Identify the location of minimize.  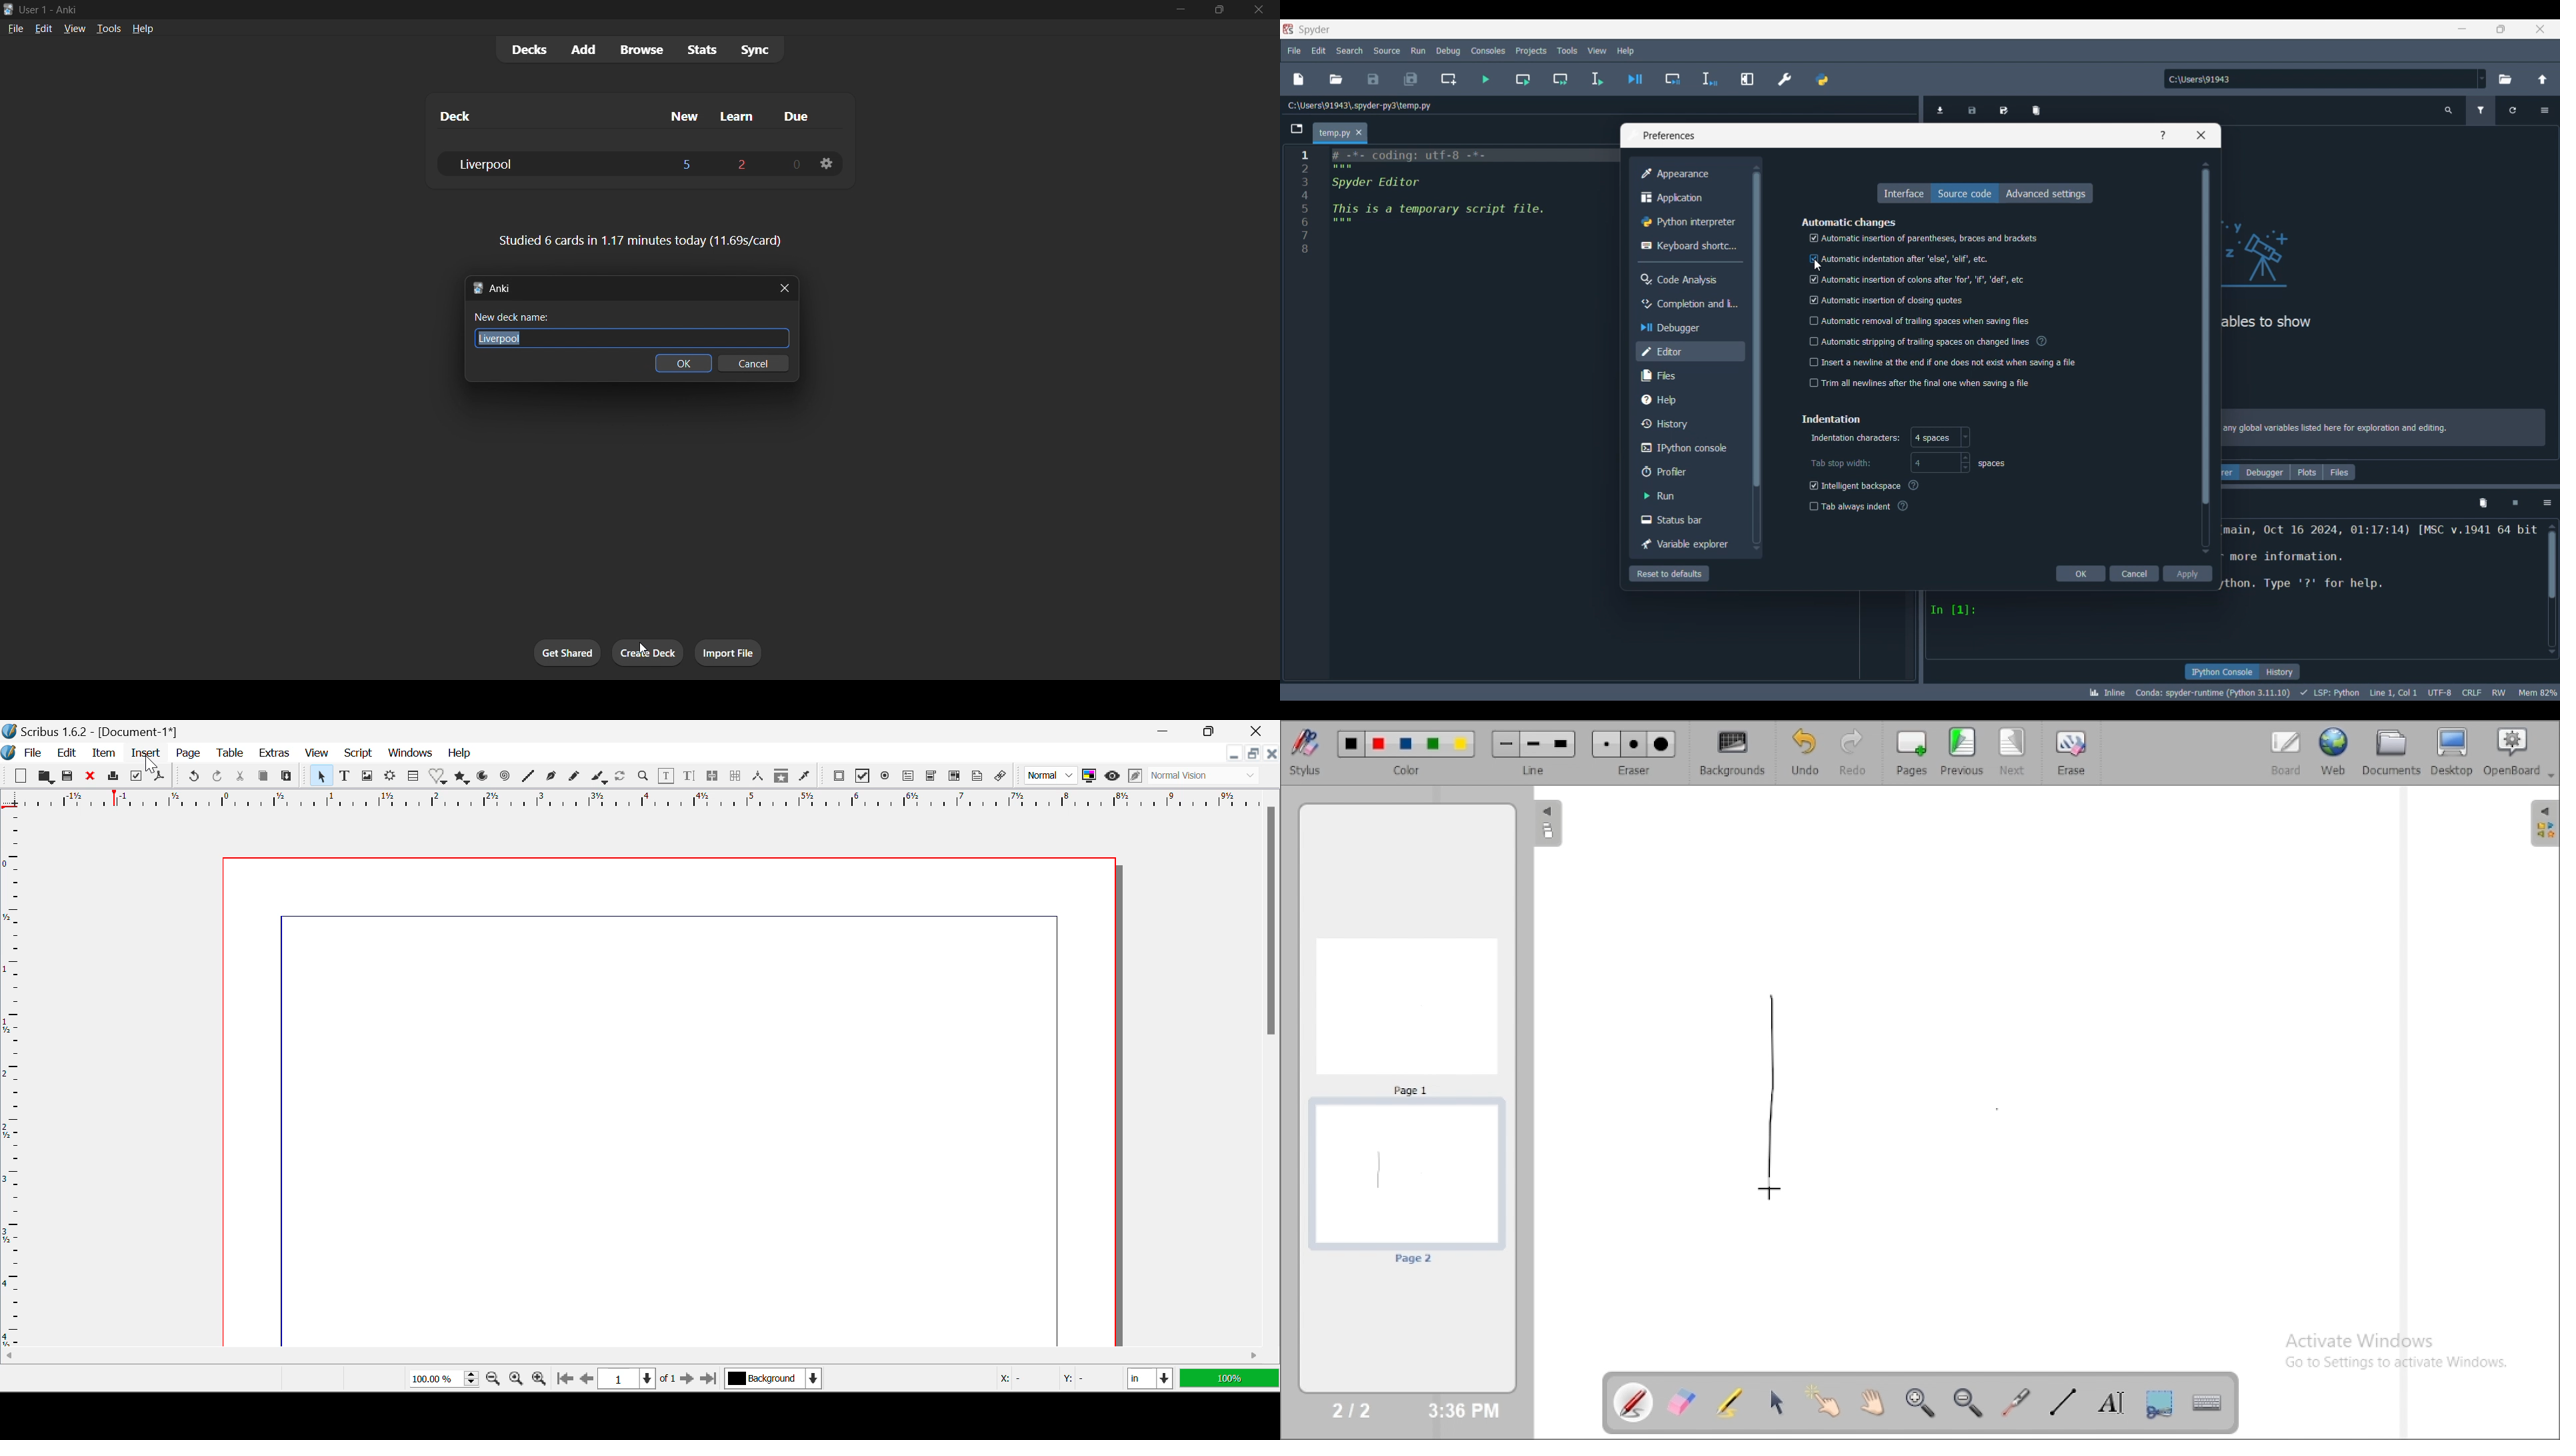
(1173, 11).